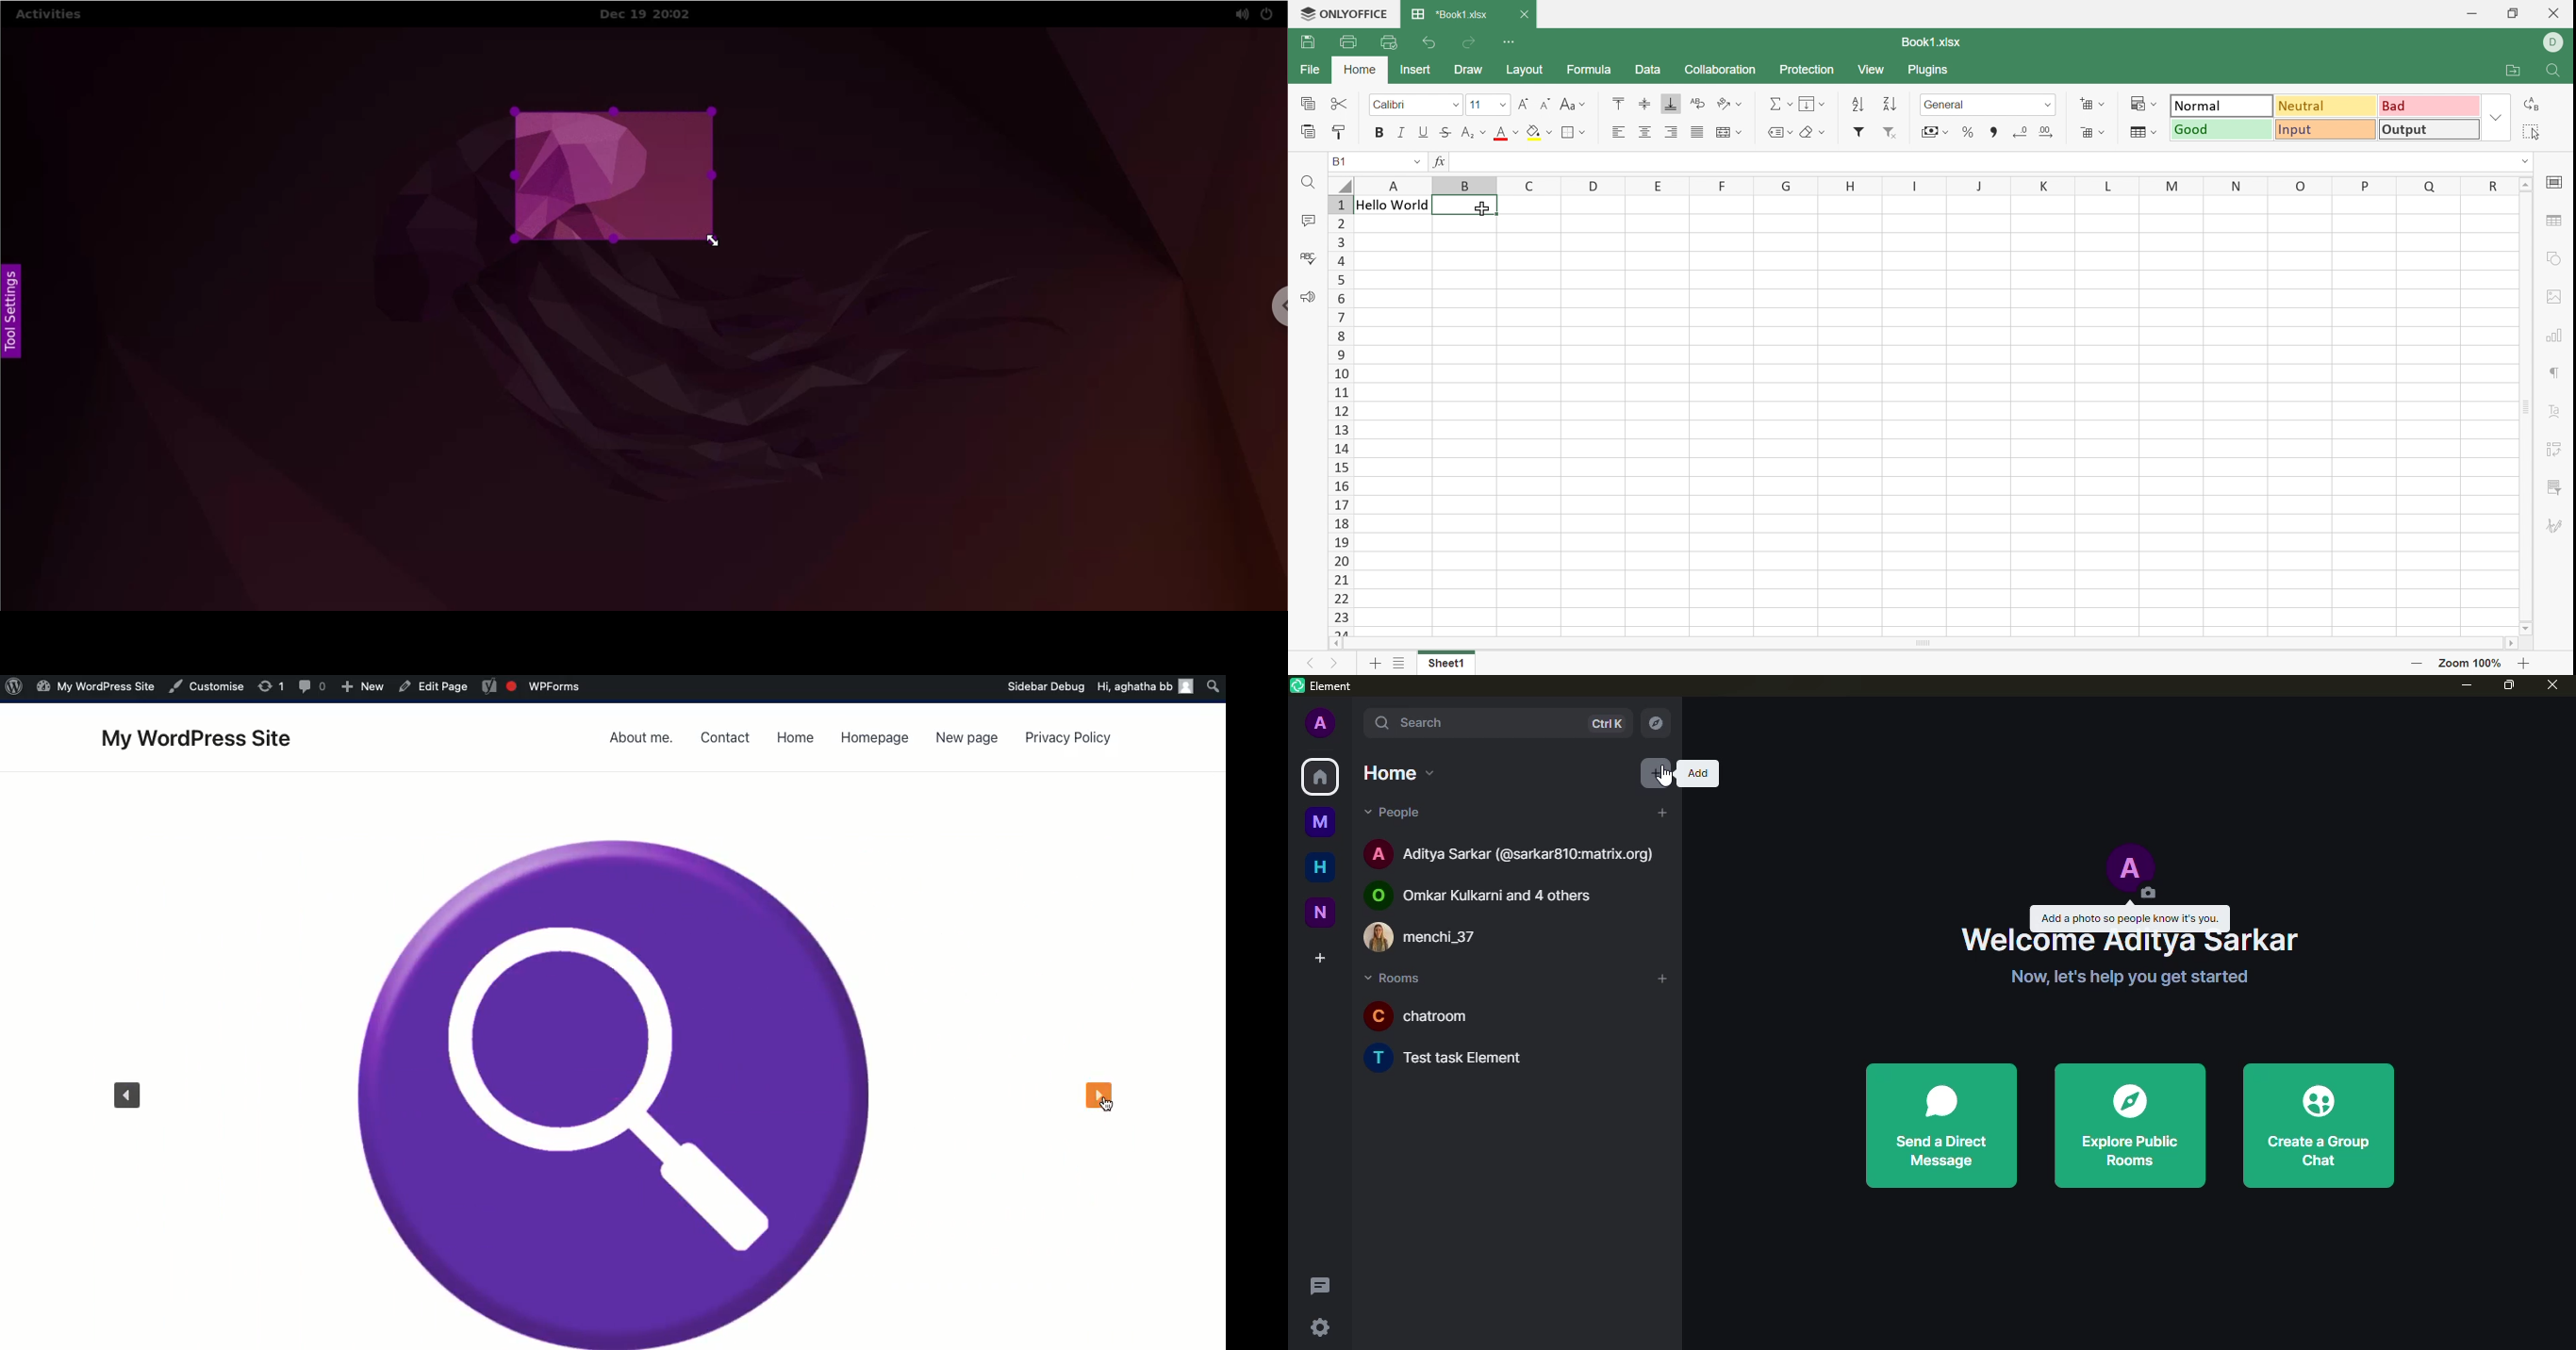 The width and height of the screenshot is (2576, 1372). I want to click on Align right, so click(1670, 132).